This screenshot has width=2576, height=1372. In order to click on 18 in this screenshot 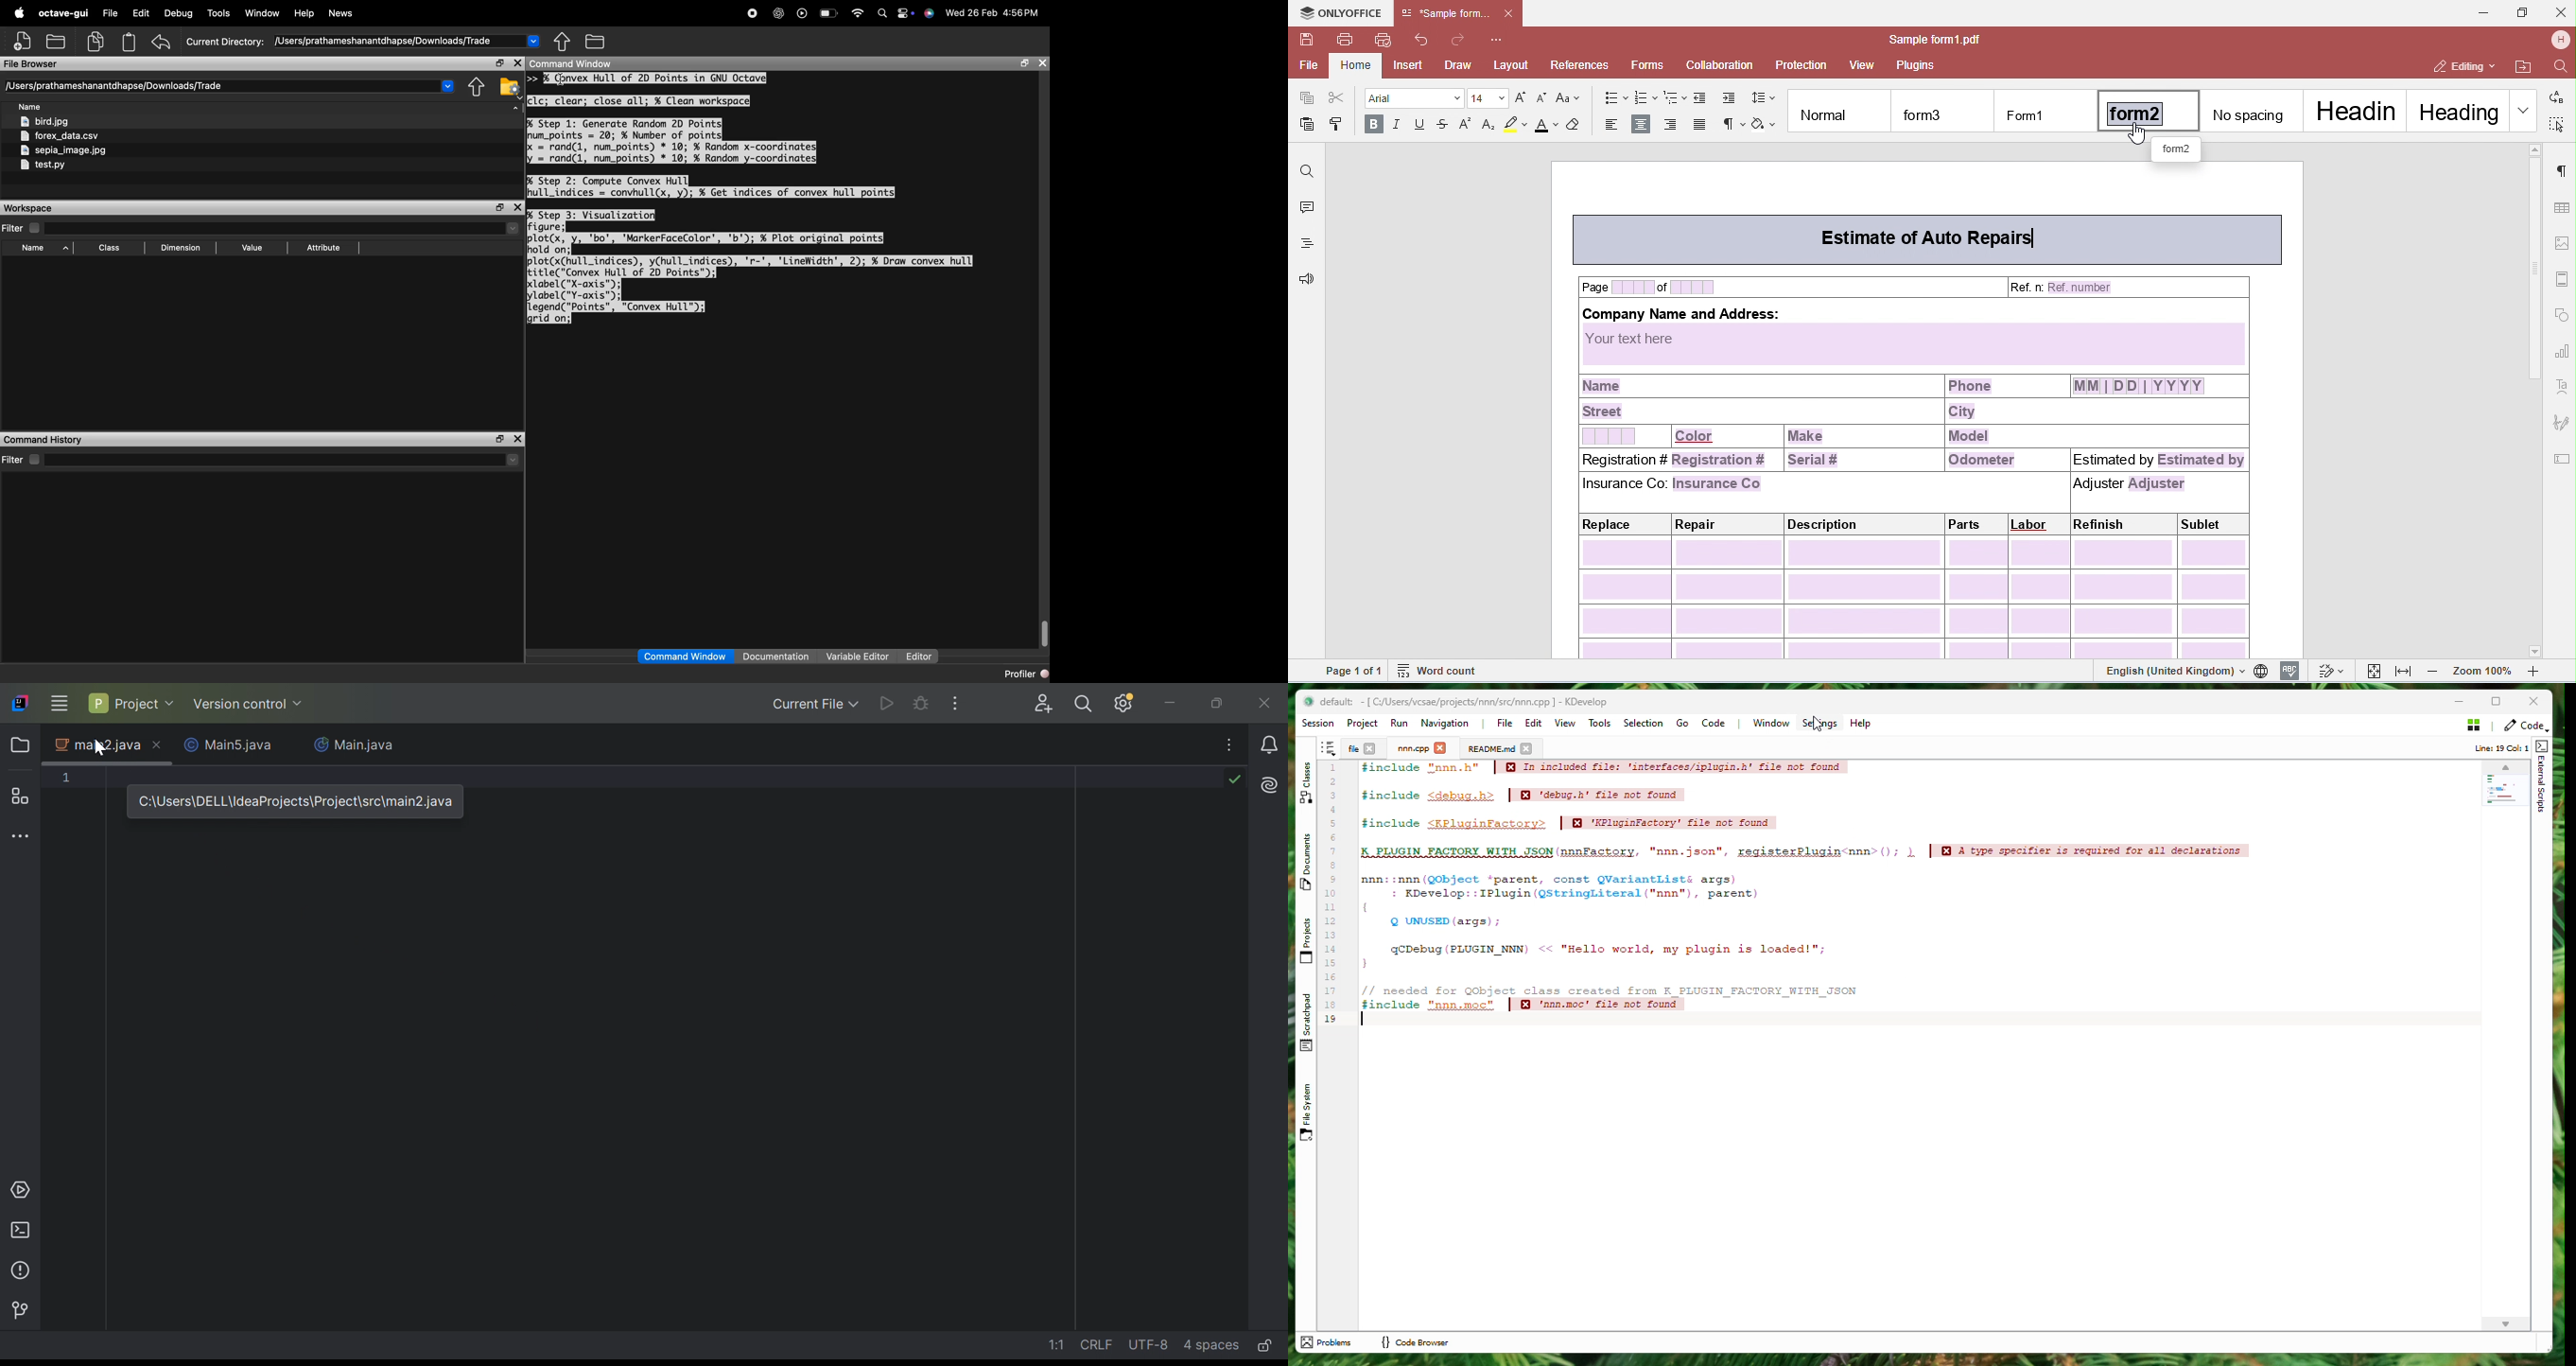, I will do `click(1331, 1005)`.